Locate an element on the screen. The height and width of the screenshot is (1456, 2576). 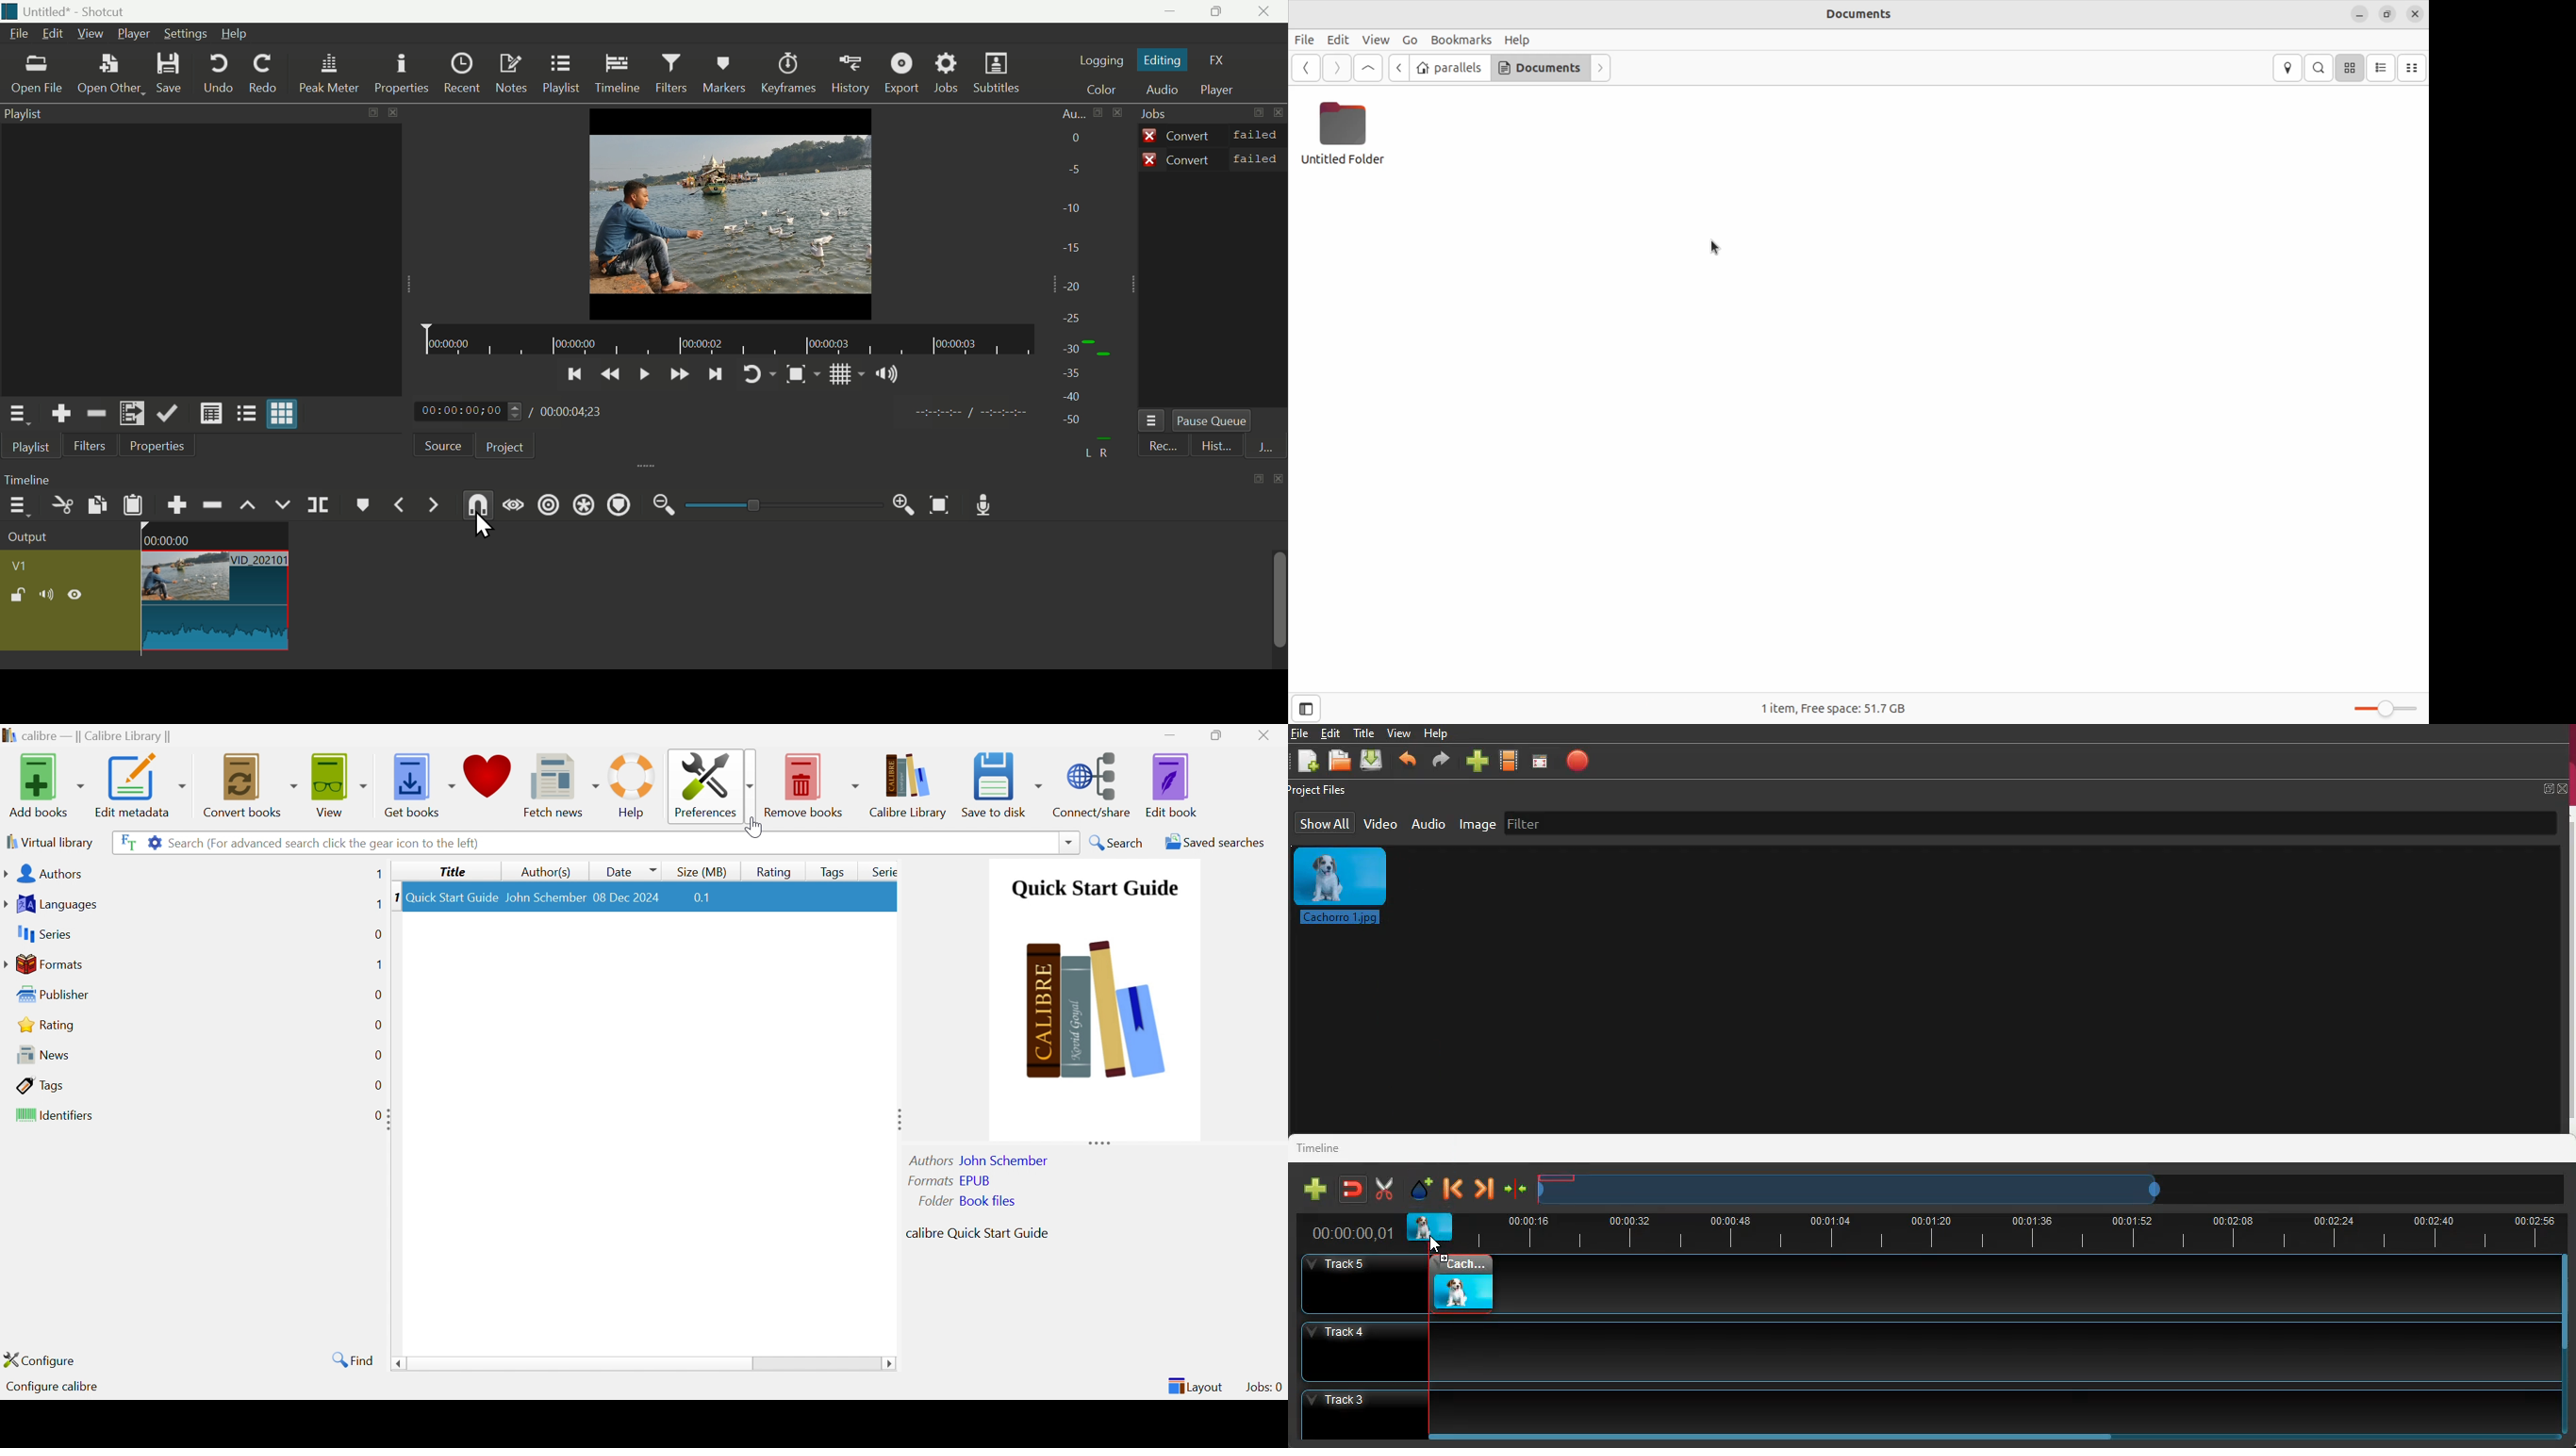
 is located at coordinates (619, 505).